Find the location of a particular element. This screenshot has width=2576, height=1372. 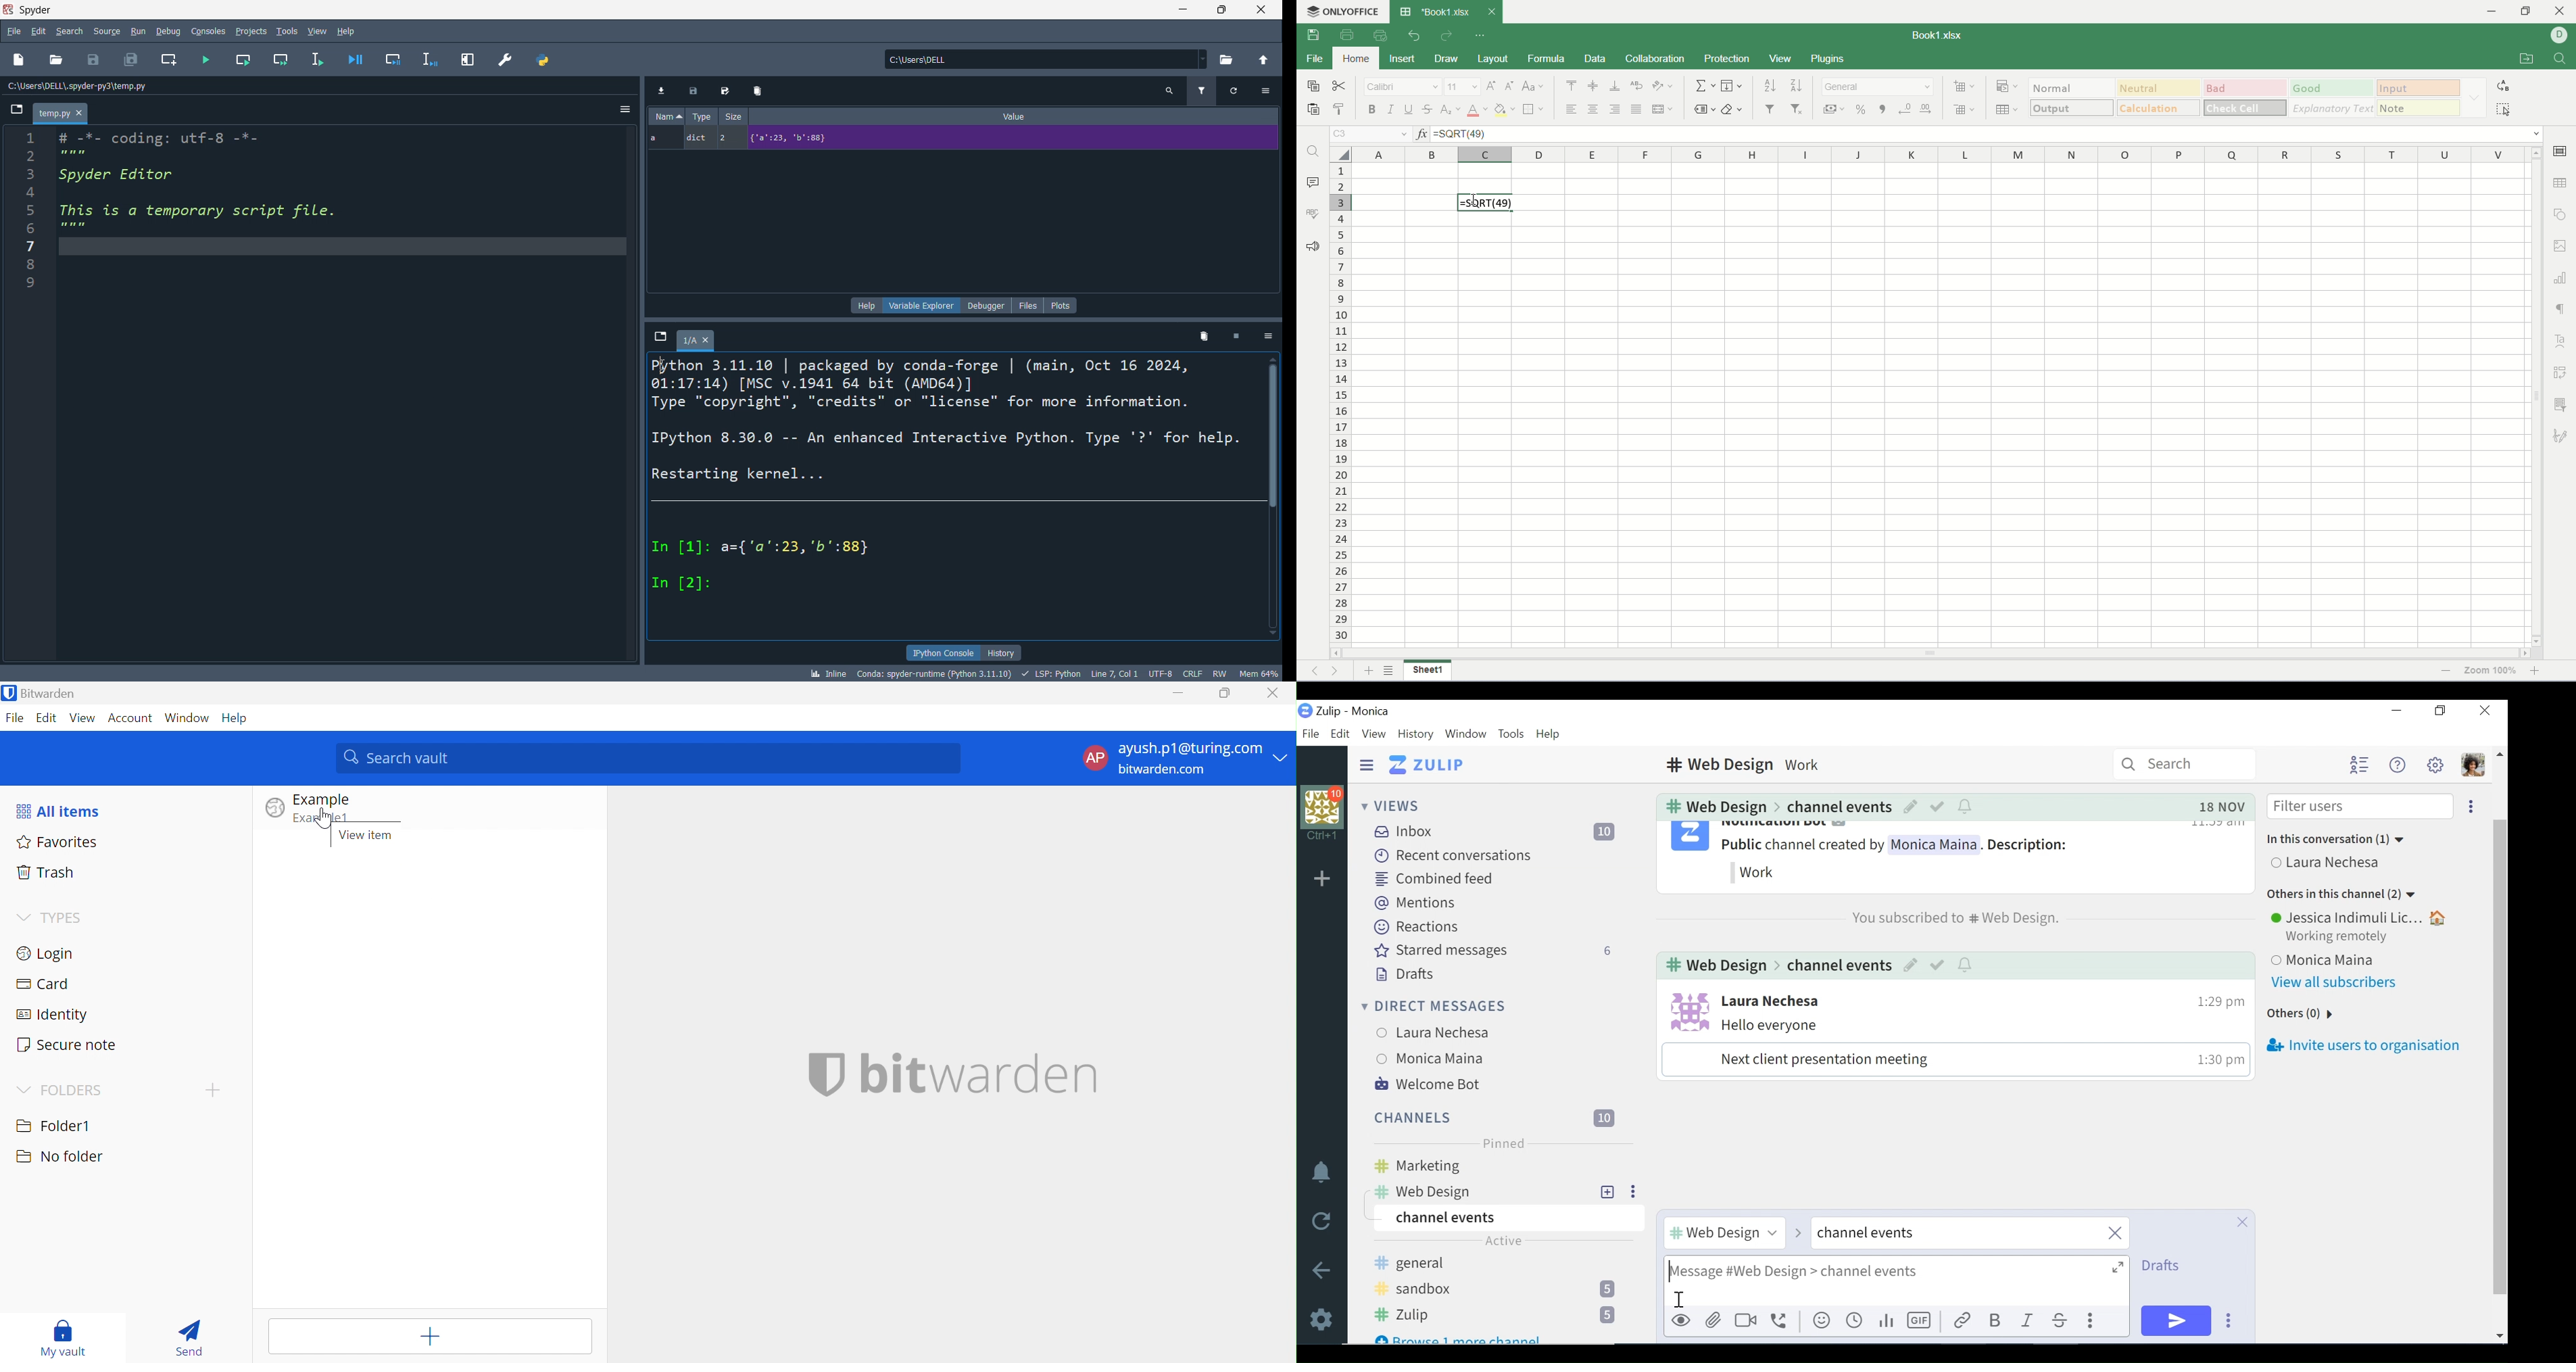

notification bot profile photo is located at coordinates (1689, 838).